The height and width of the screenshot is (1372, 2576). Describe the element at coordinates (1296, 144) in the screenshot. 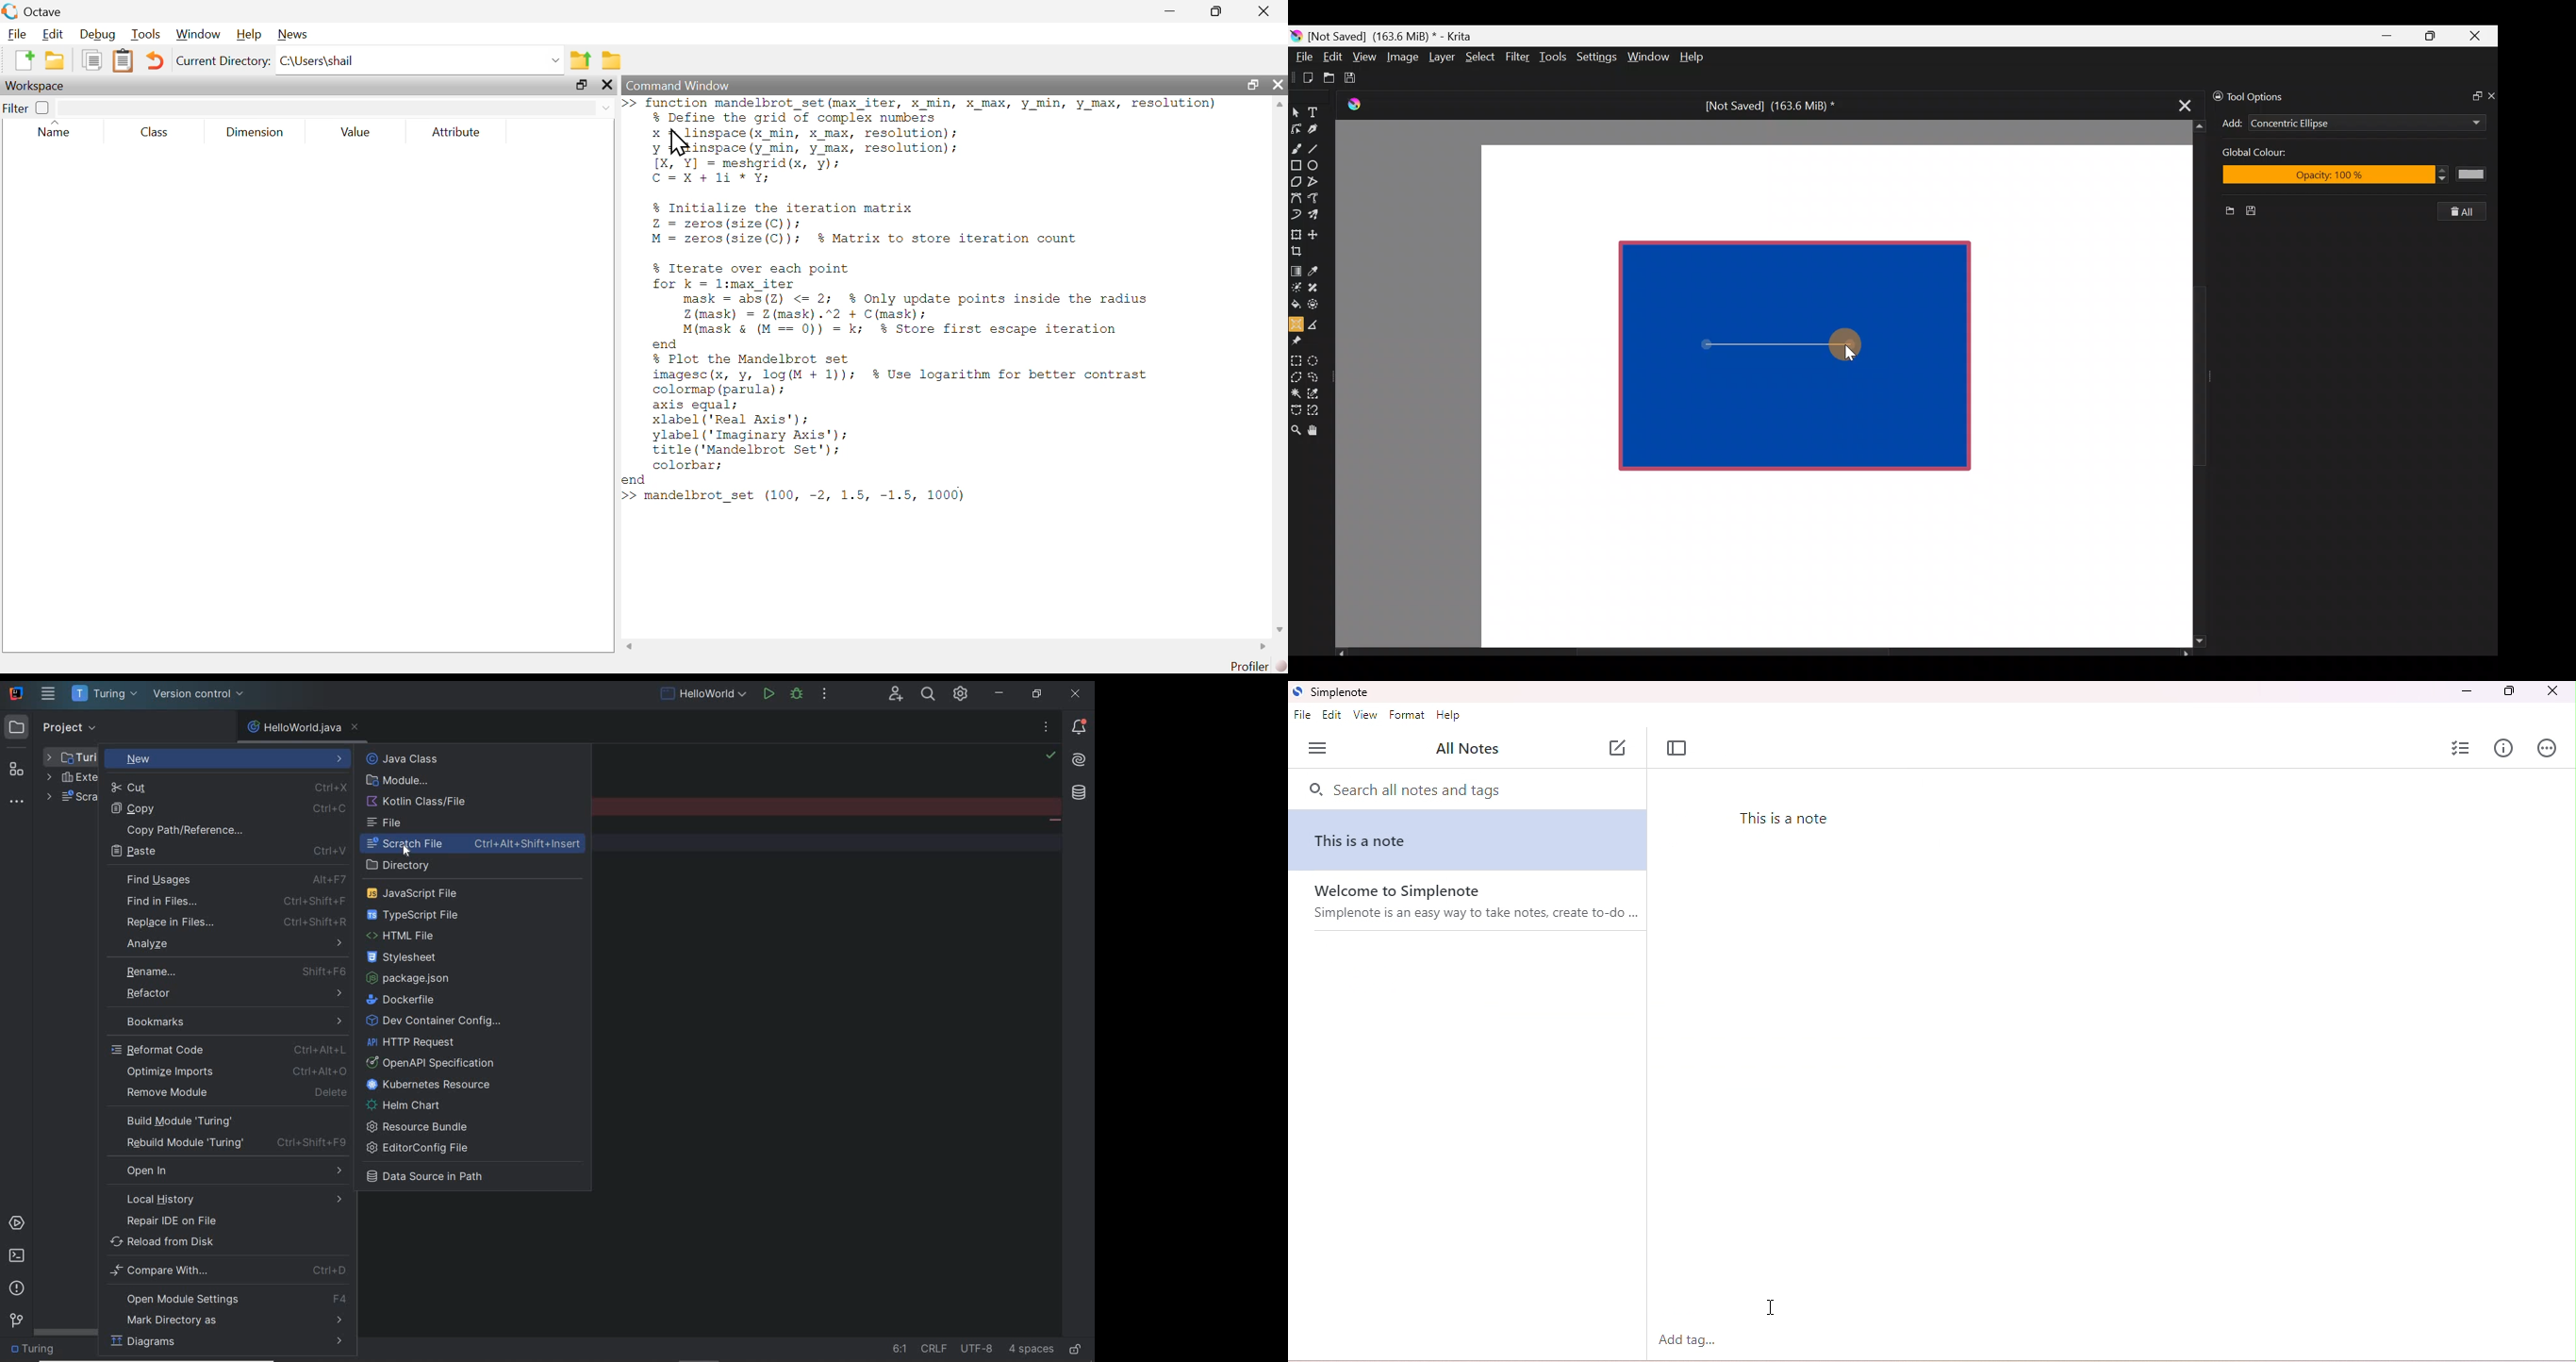

I see `Freehand brush tool` at that location.